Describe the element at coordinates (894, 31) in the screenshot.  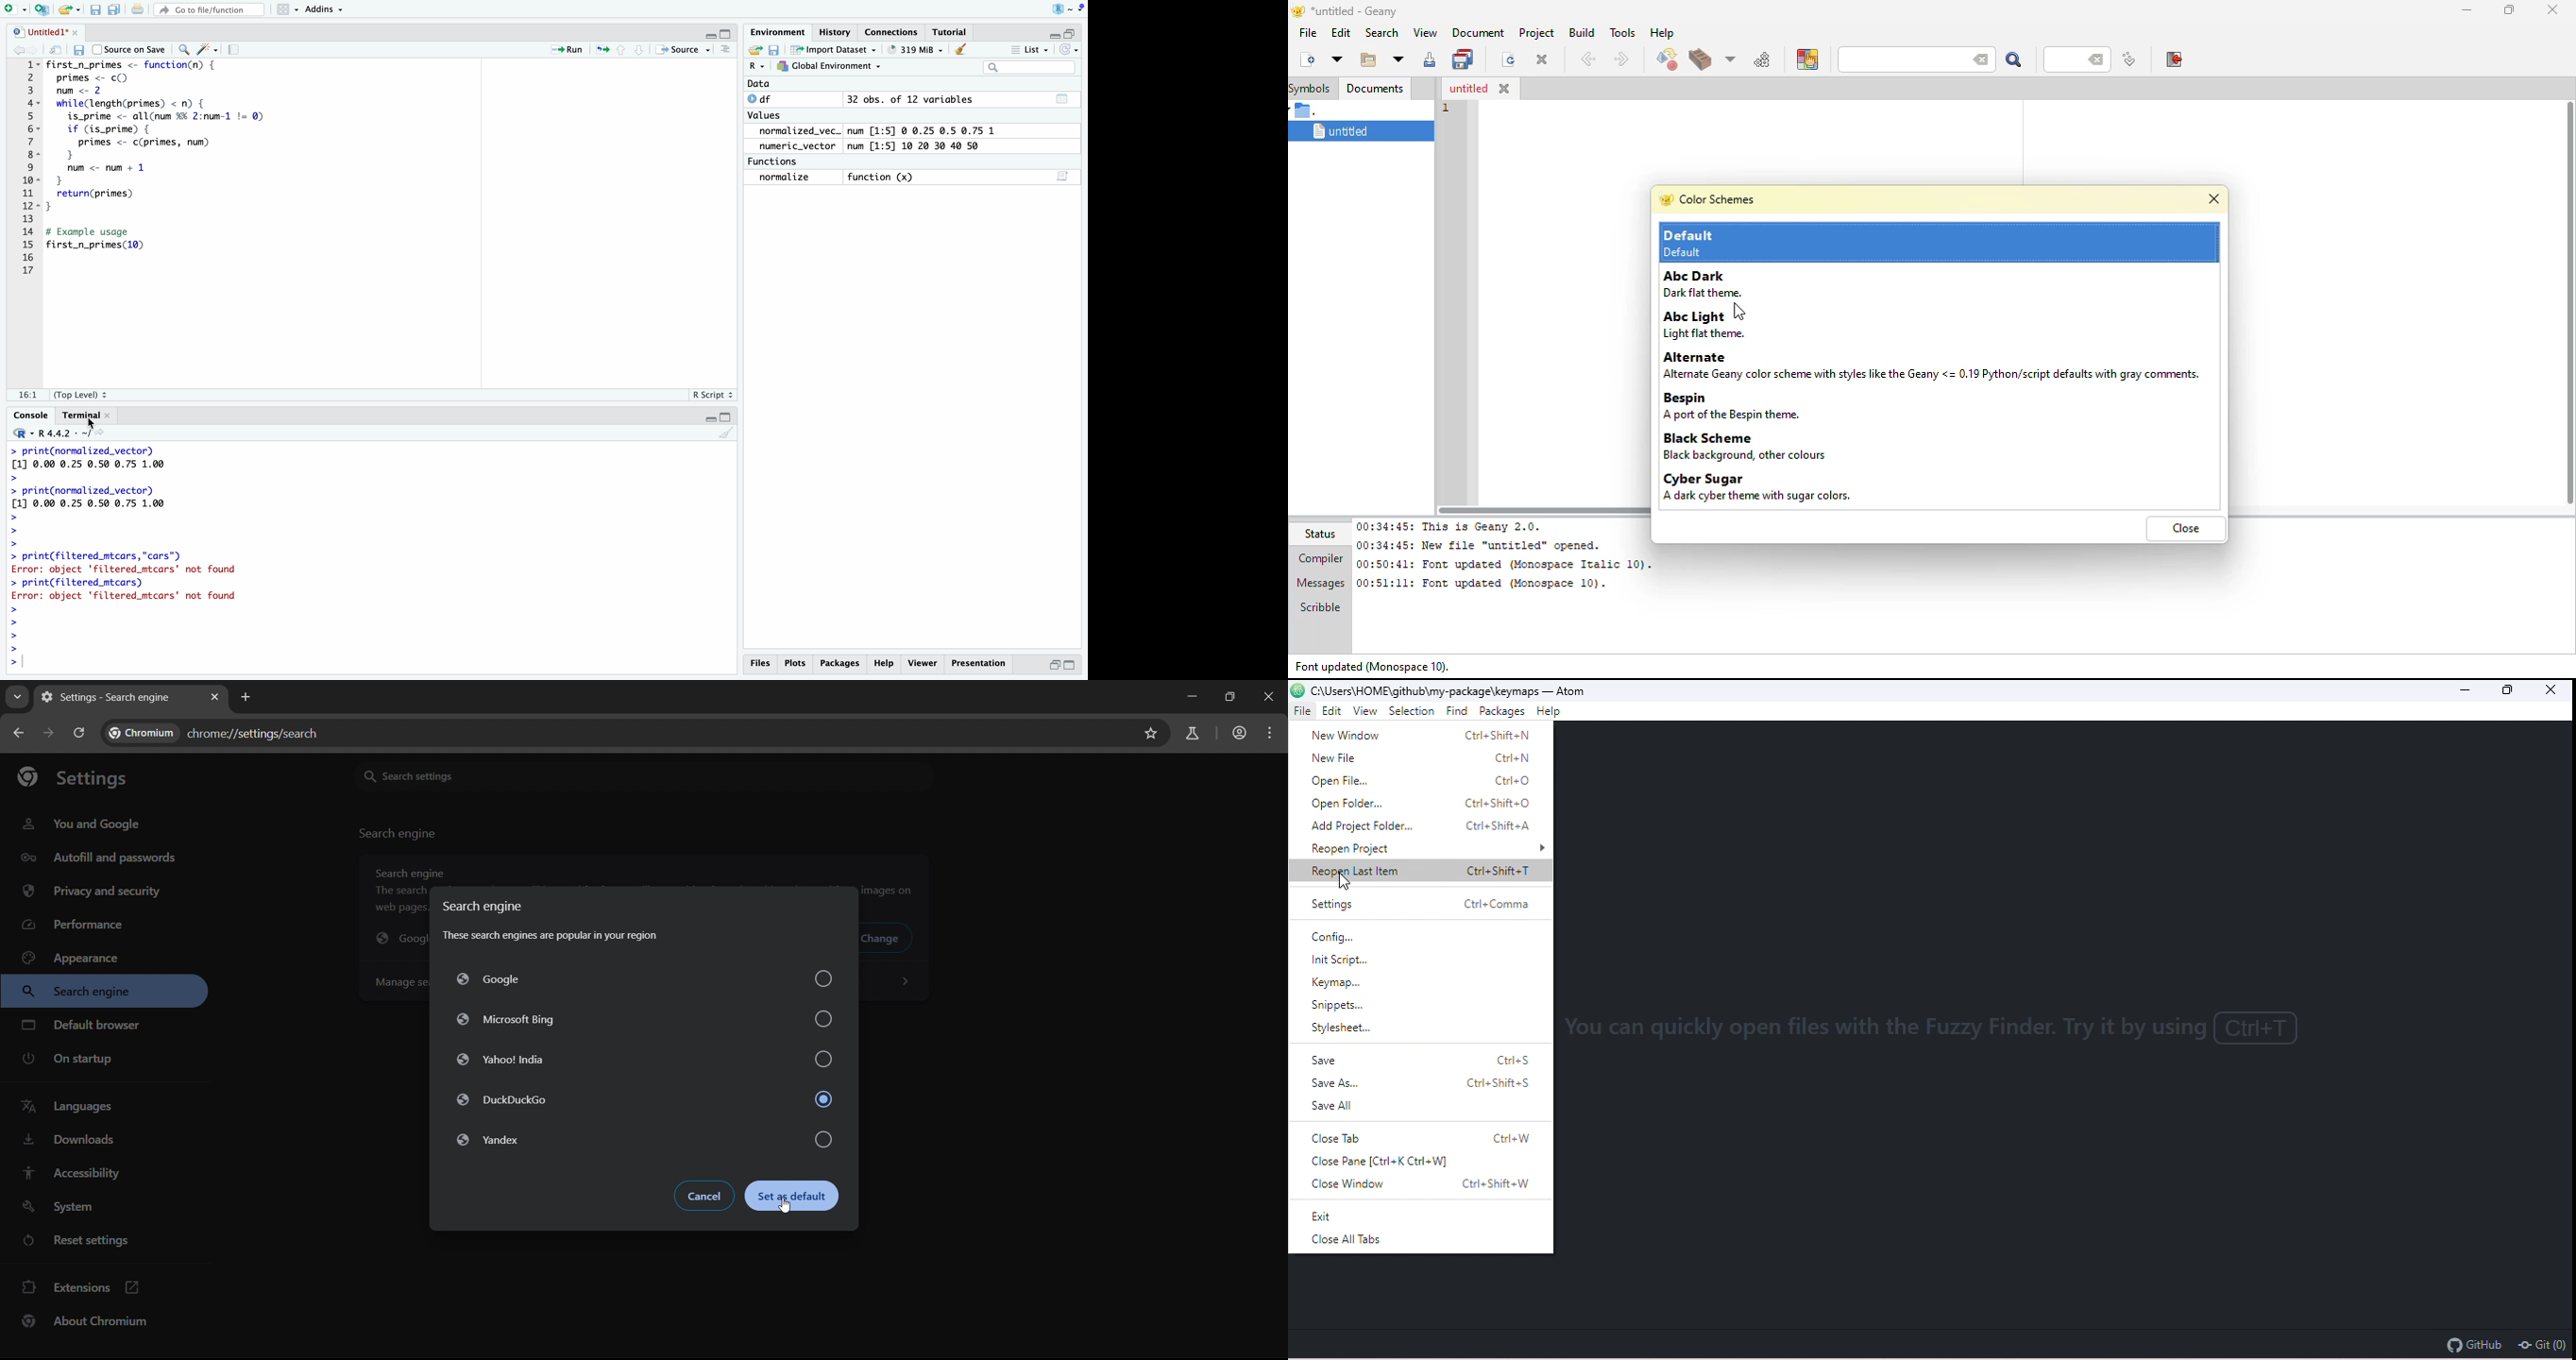
I see `Connections` at that location.